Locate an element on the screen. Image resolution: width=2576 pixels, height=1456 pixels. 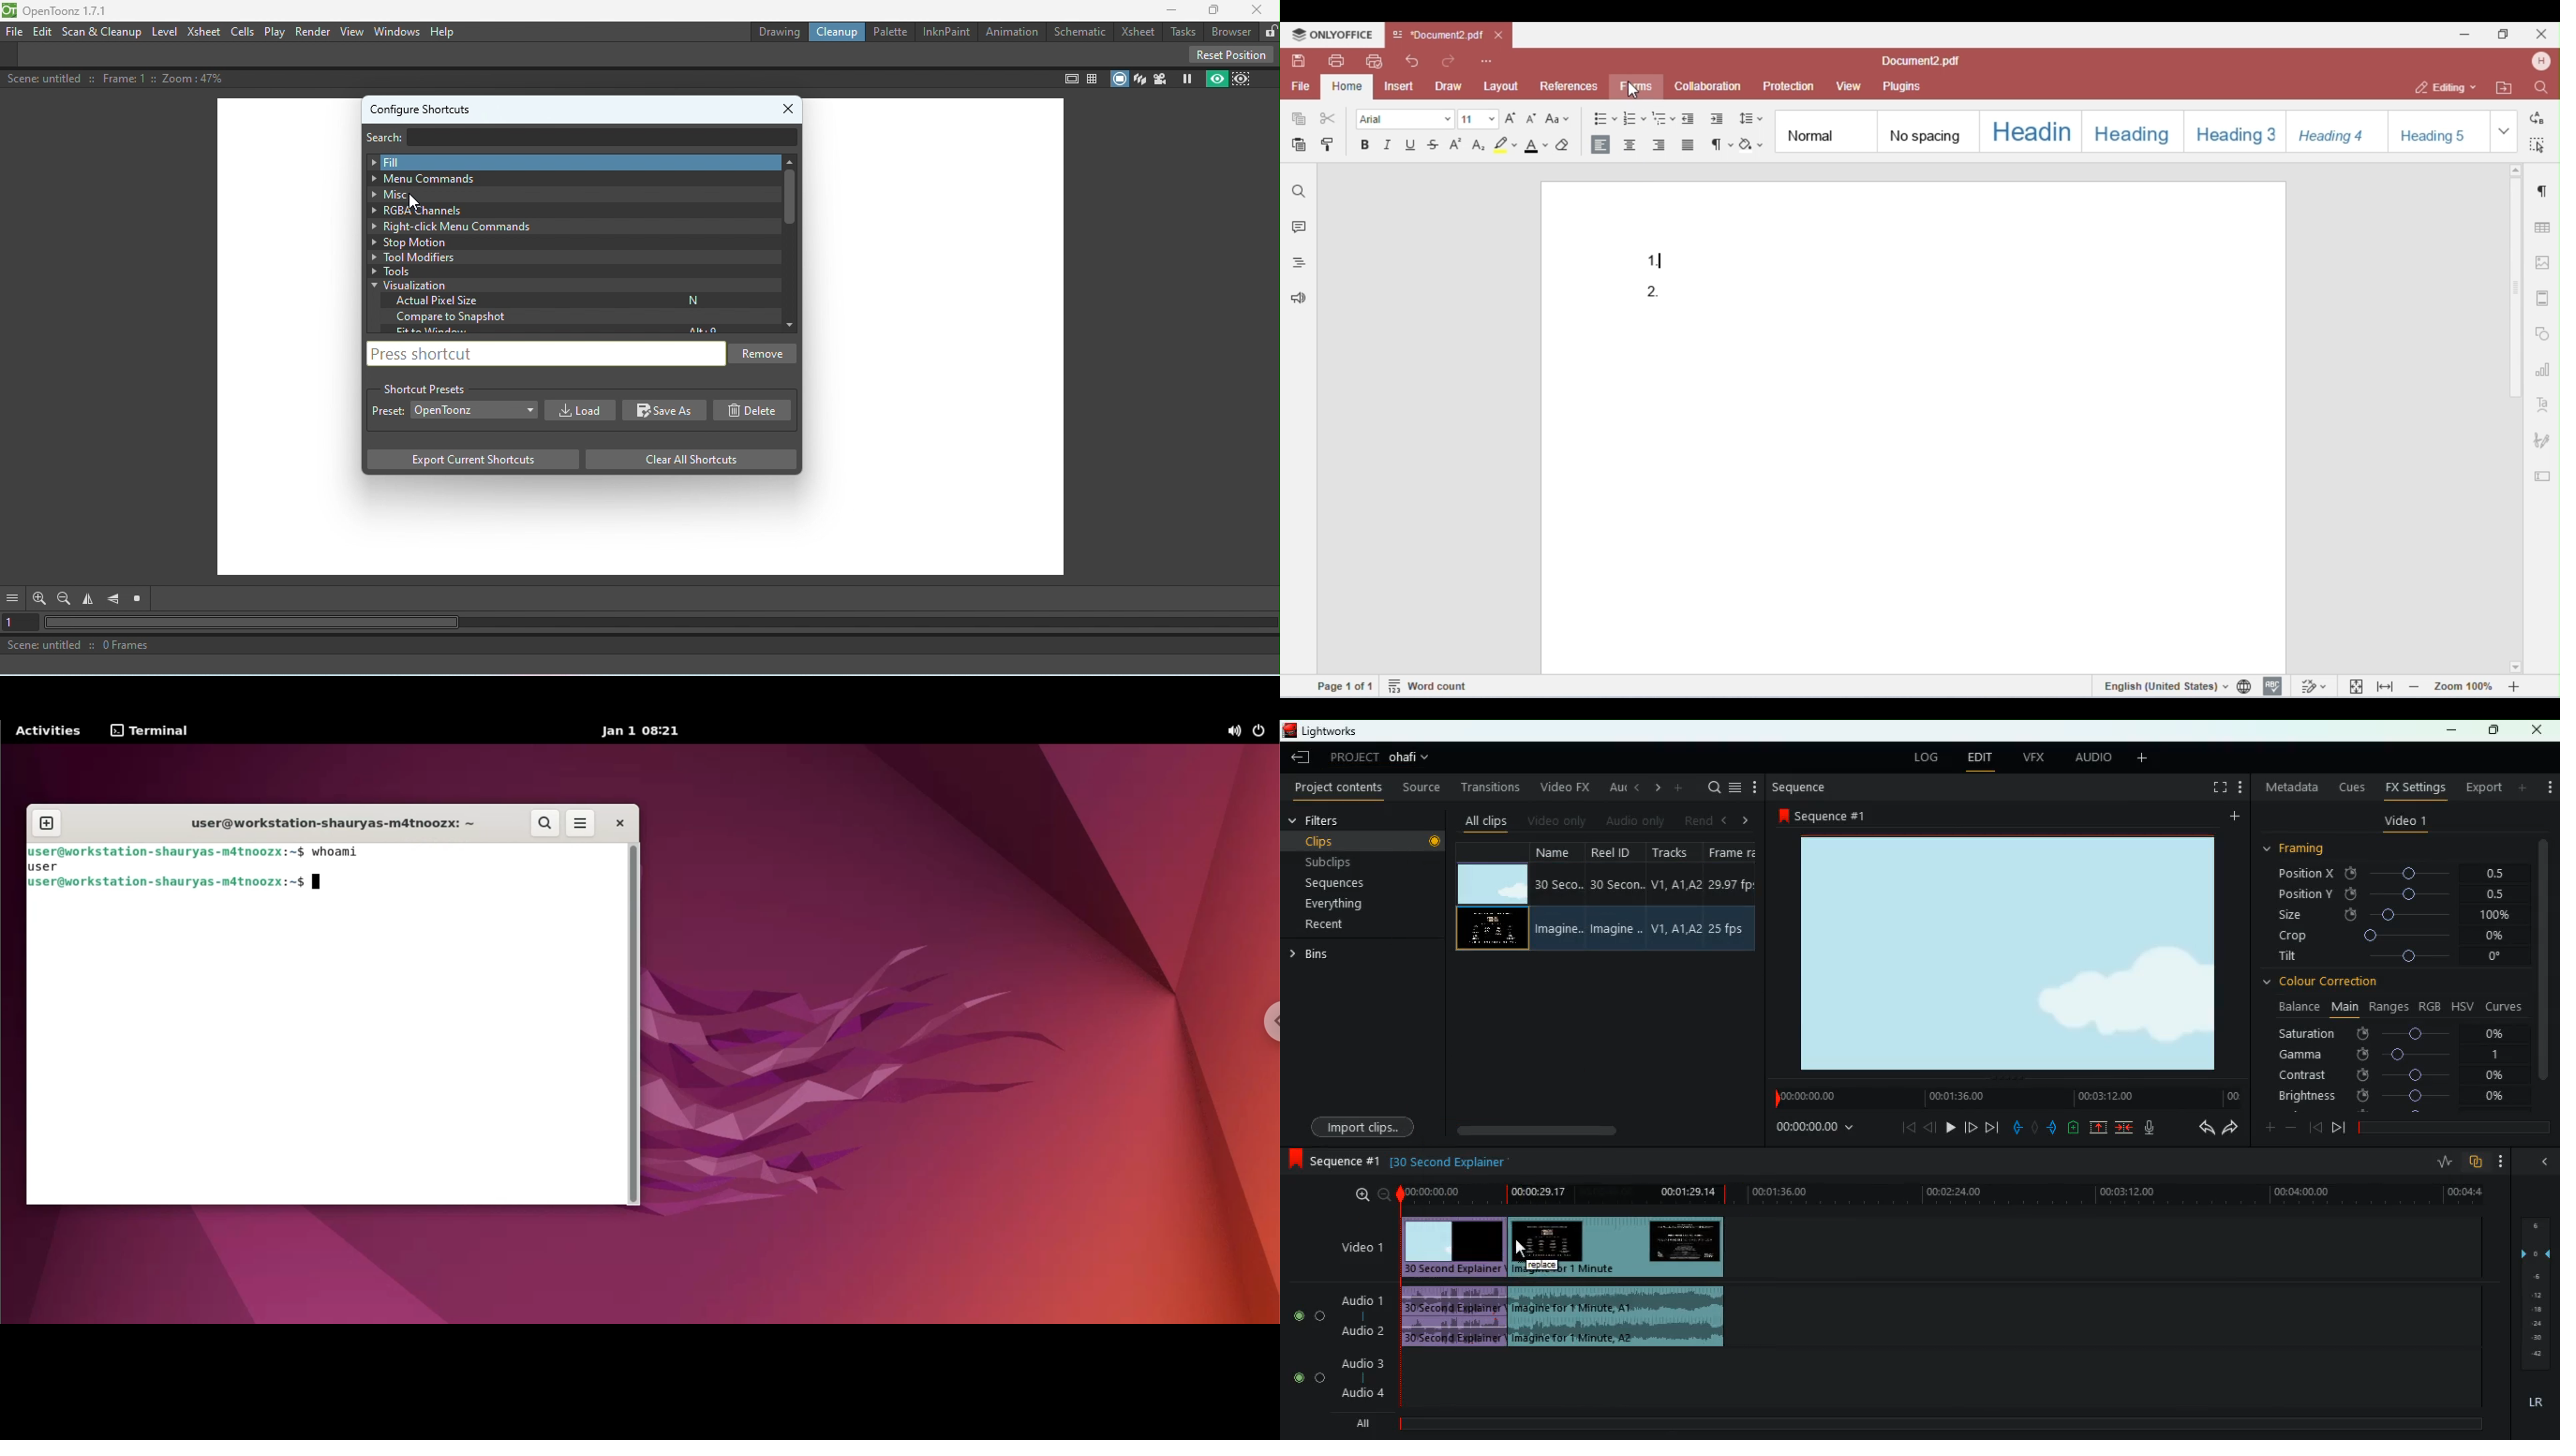
more is located at coordinates (2506, 1161).